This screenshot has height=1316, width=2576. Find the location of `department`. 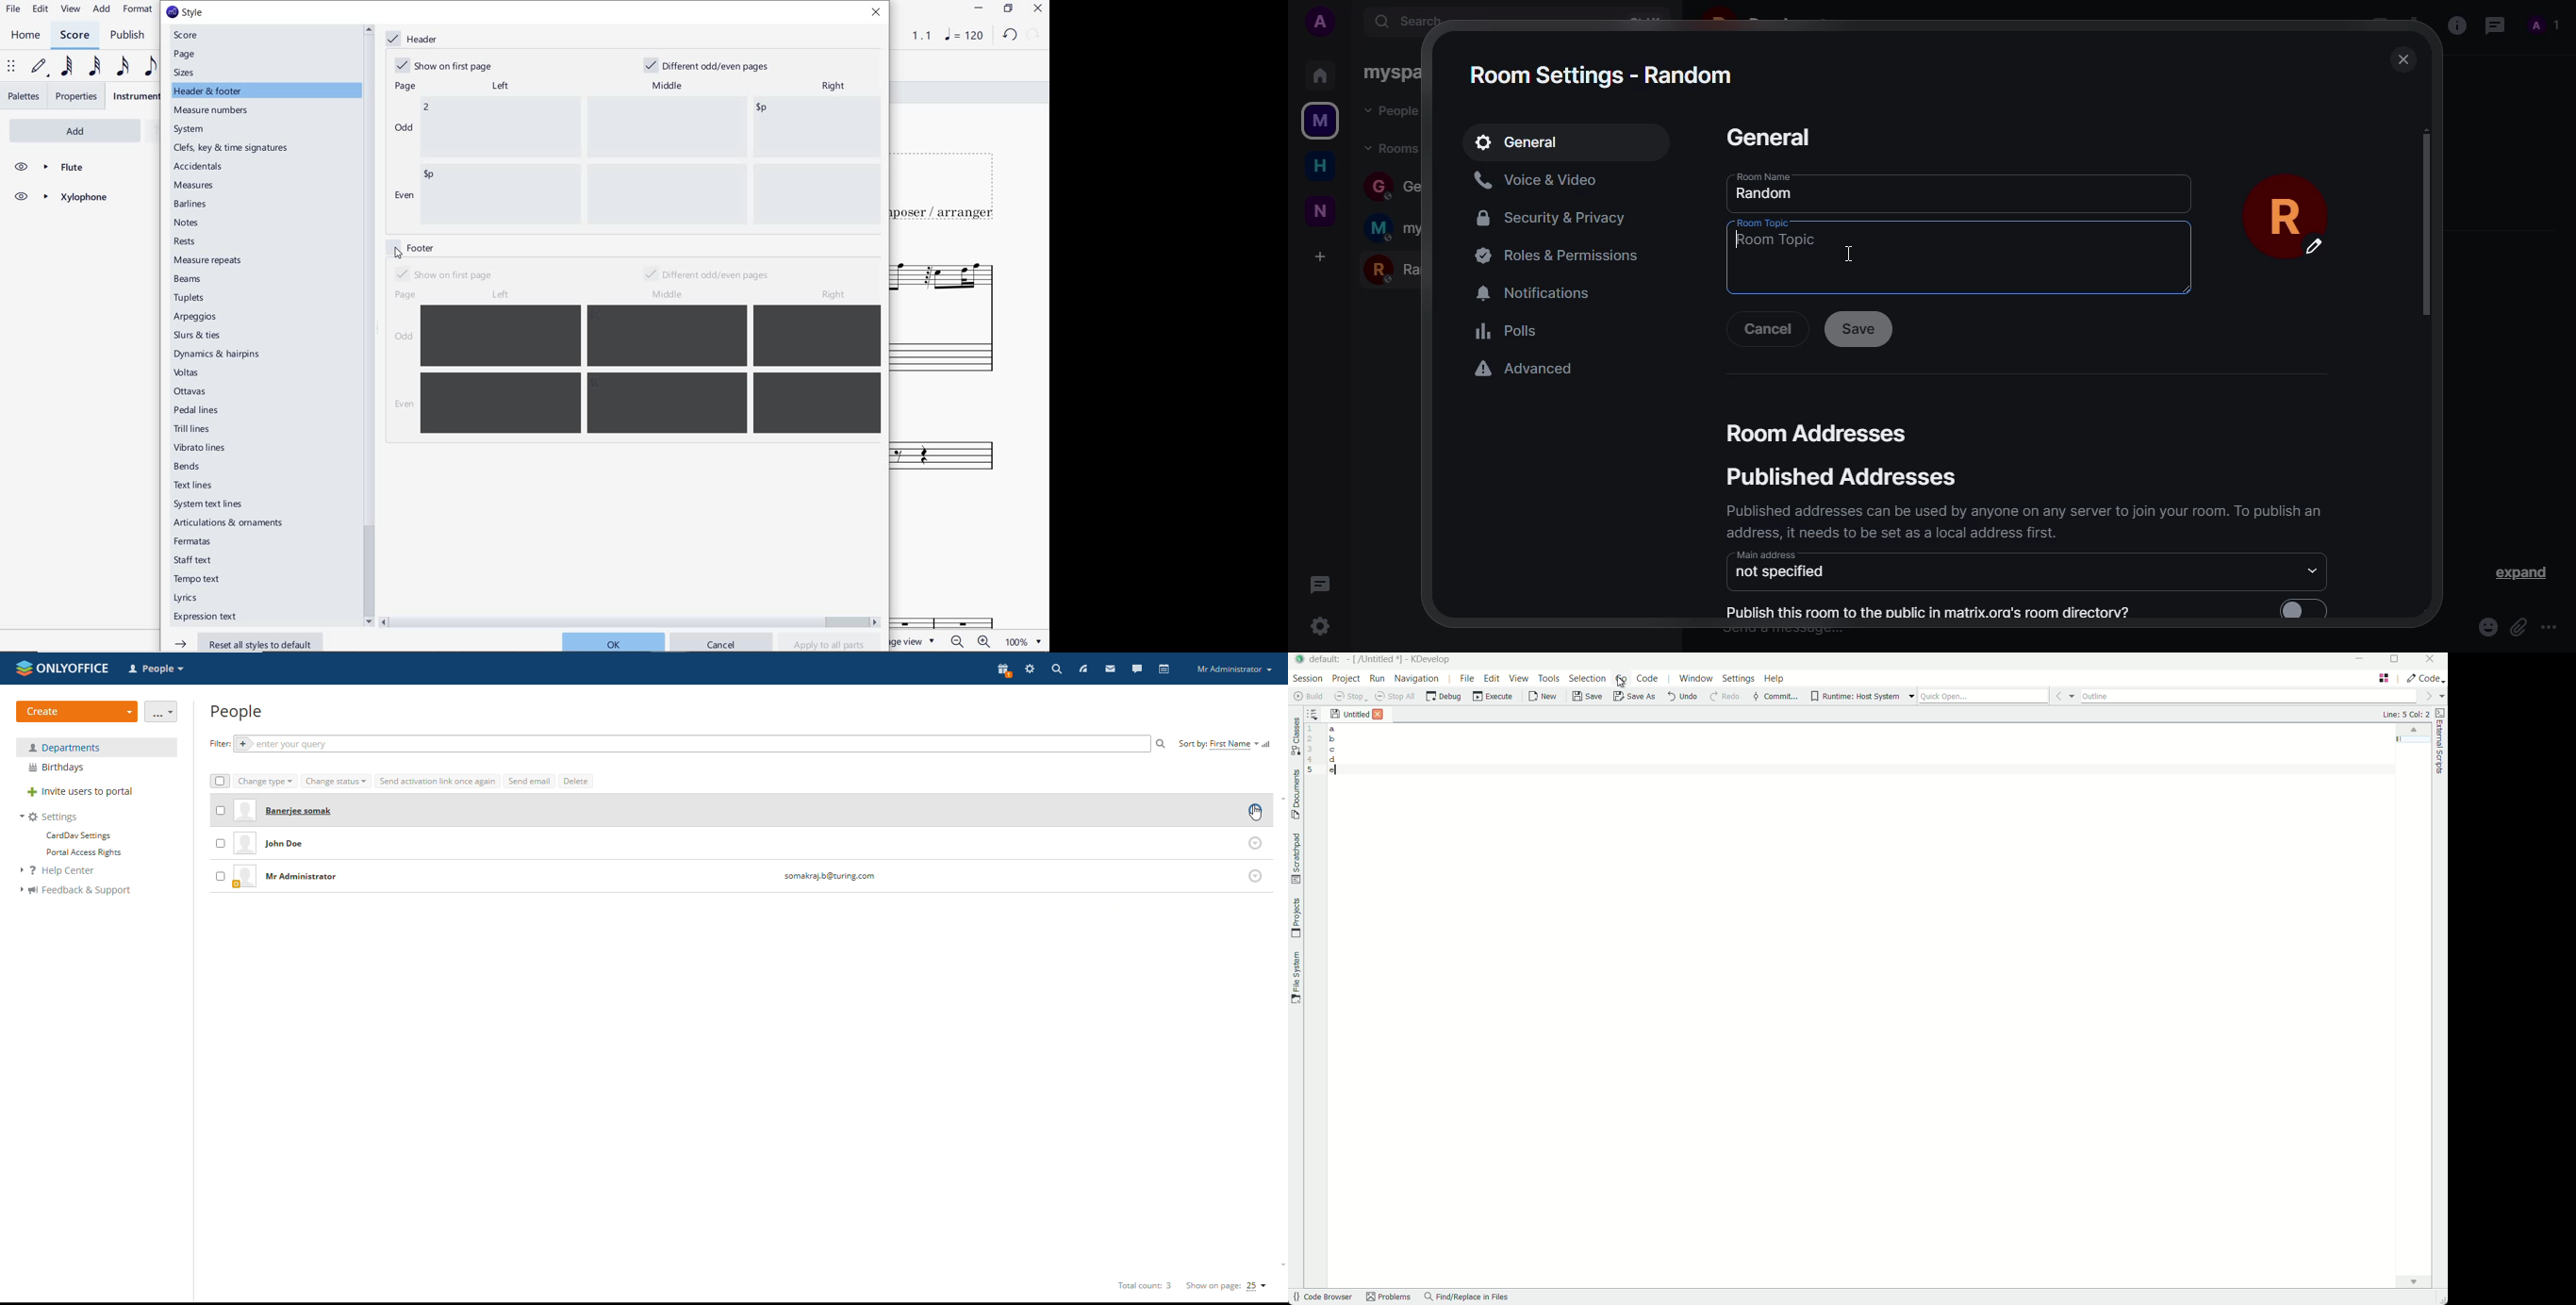

department is located at coordinates (97, 747).